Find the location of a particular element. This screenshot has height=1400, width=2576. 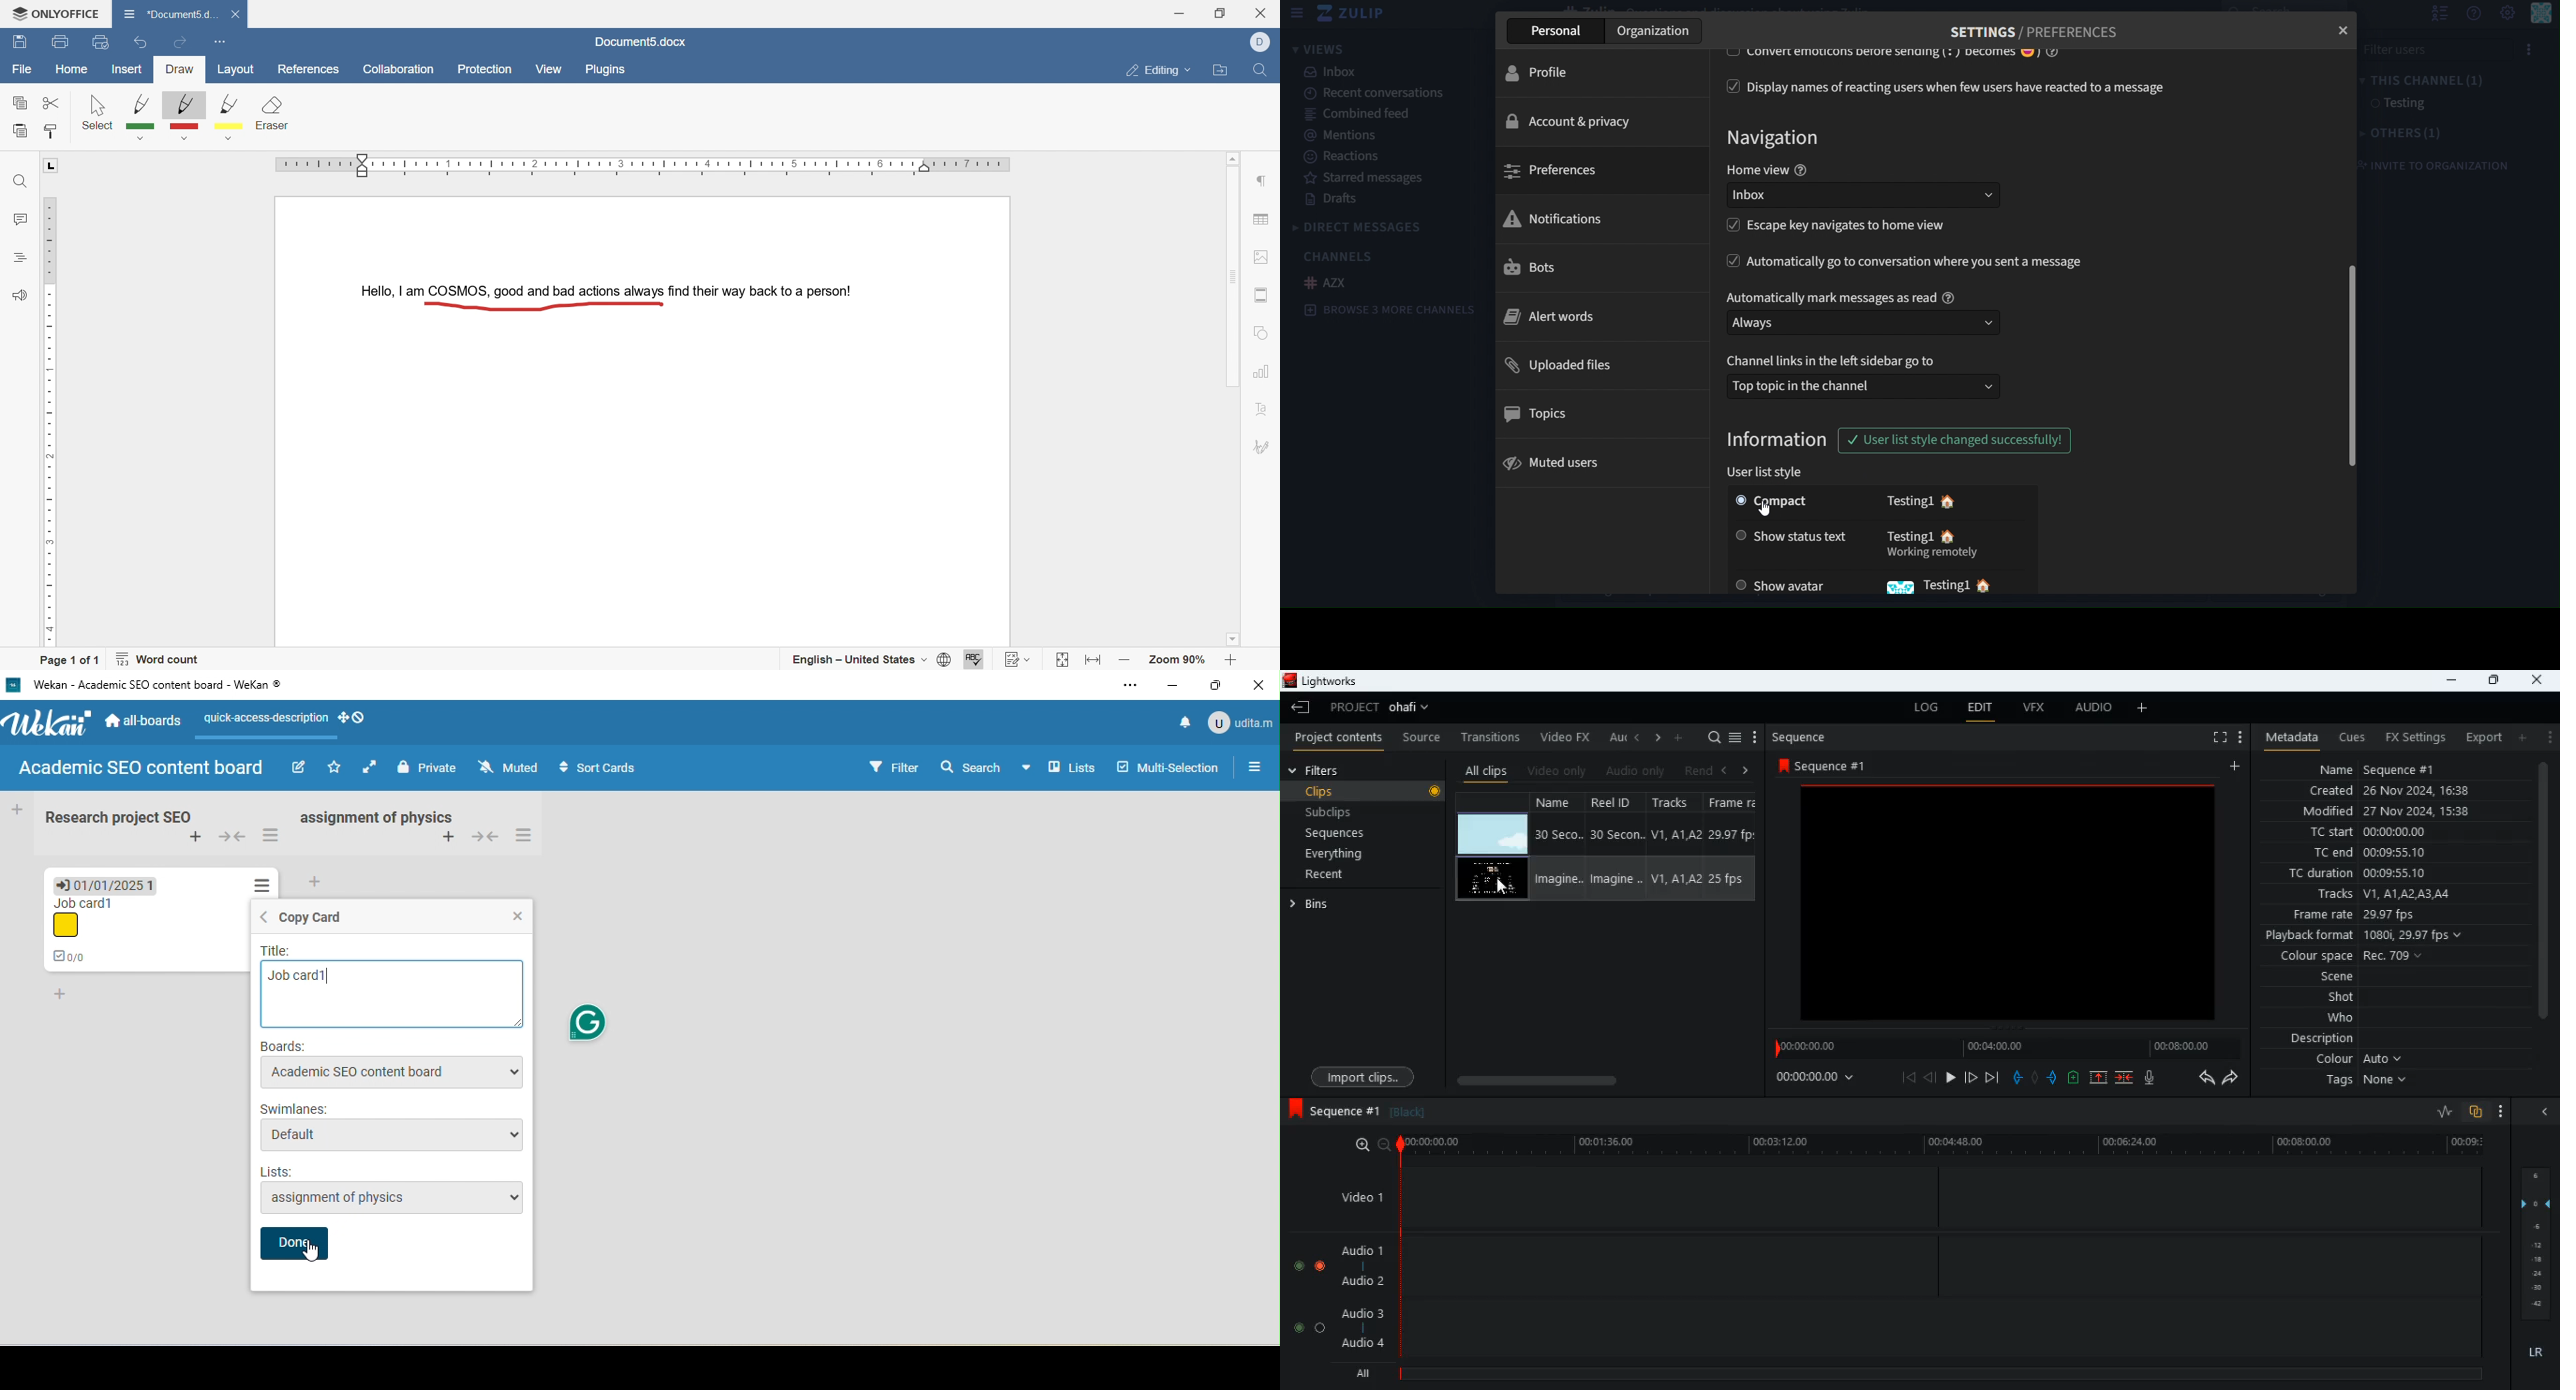

drafts is located at coordinates (1330, 199).